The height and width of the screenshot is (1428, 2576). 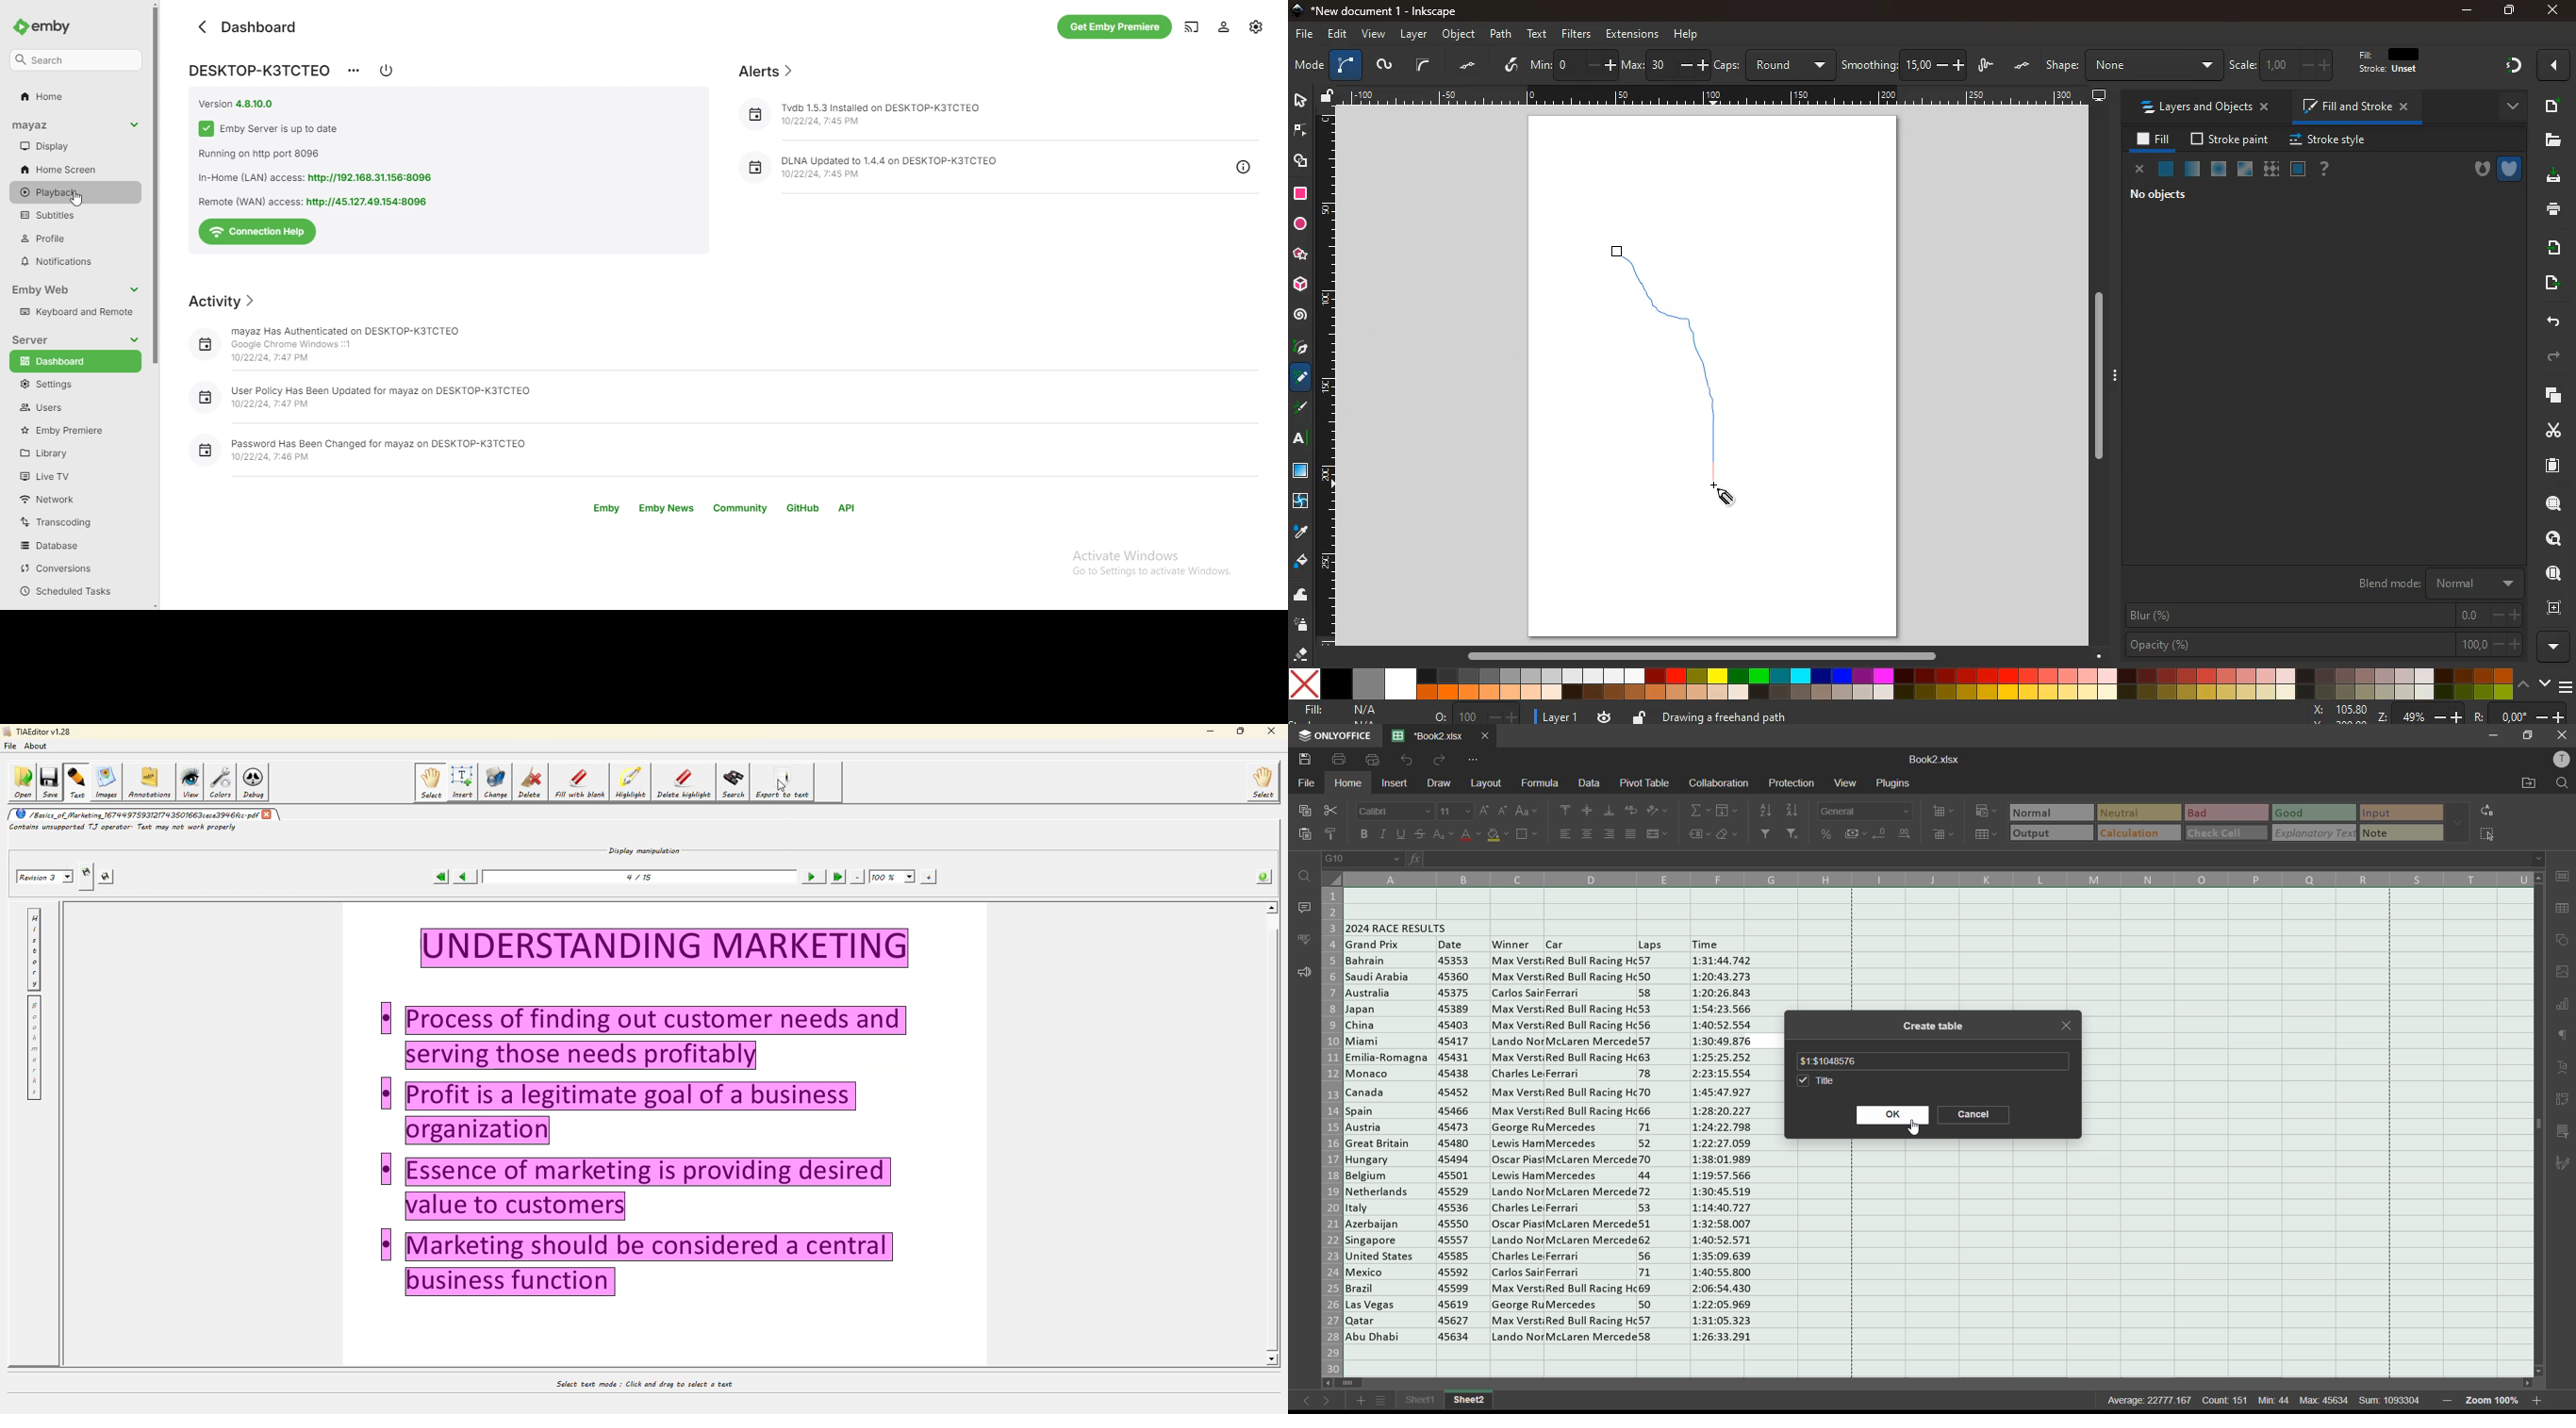 I want to click on align left, so click(x=1566, y=834).